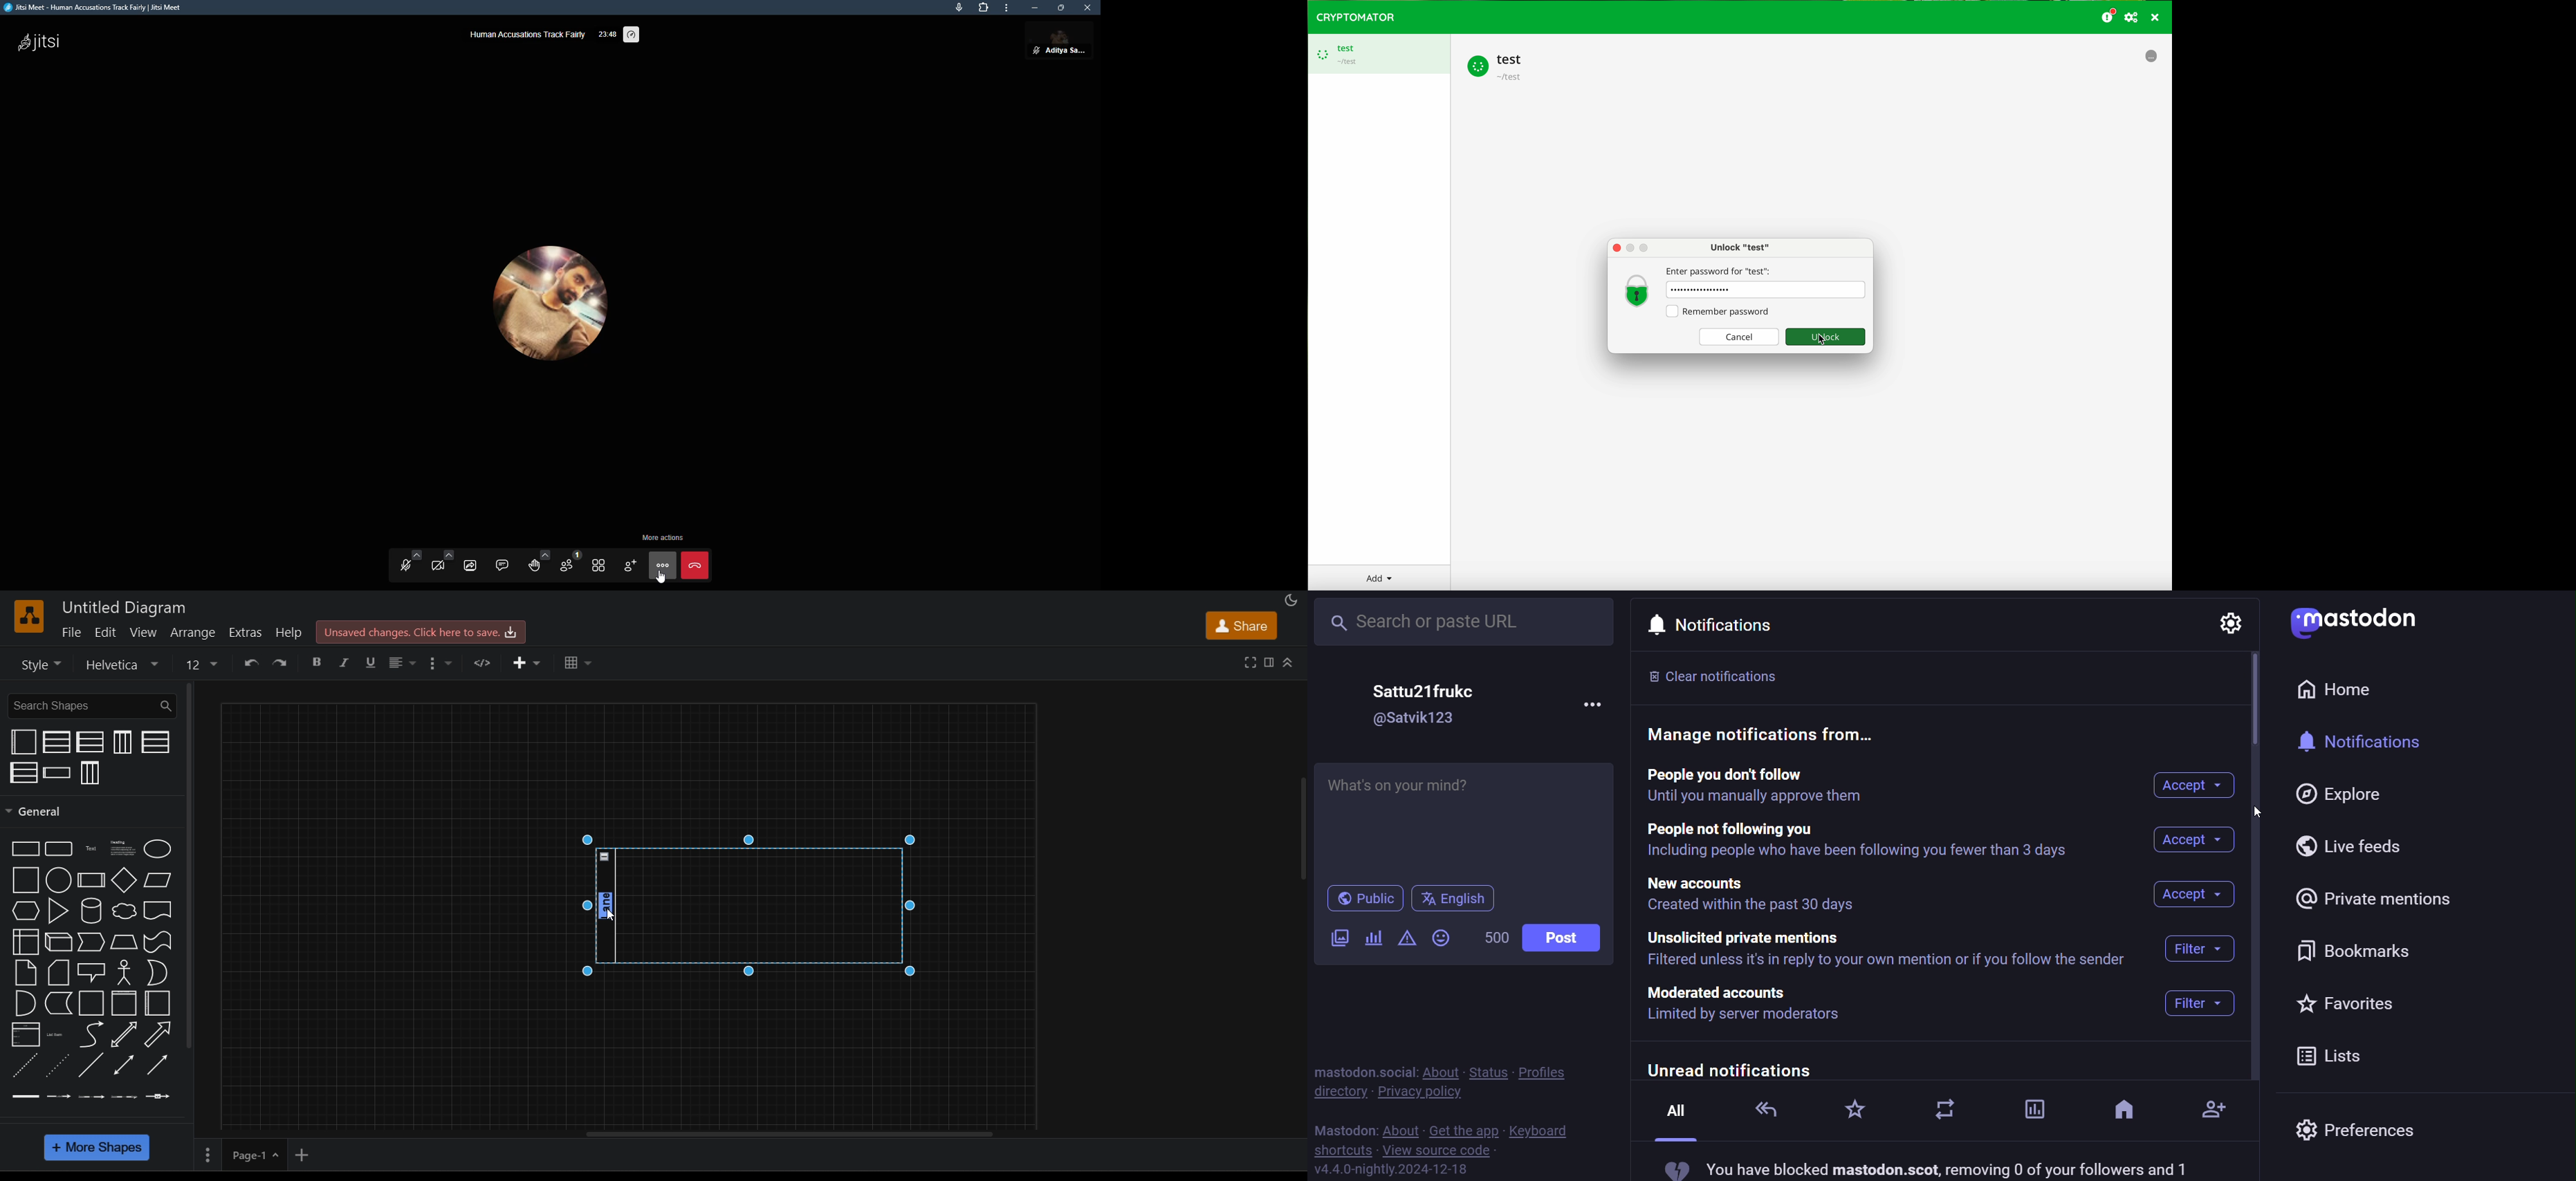 Image resolution: width=2576 pixels, height=1204 pixels. What do you see at coordinates (35, 663) in the screenshot?
I see `style` at bounding box center [35, 663].